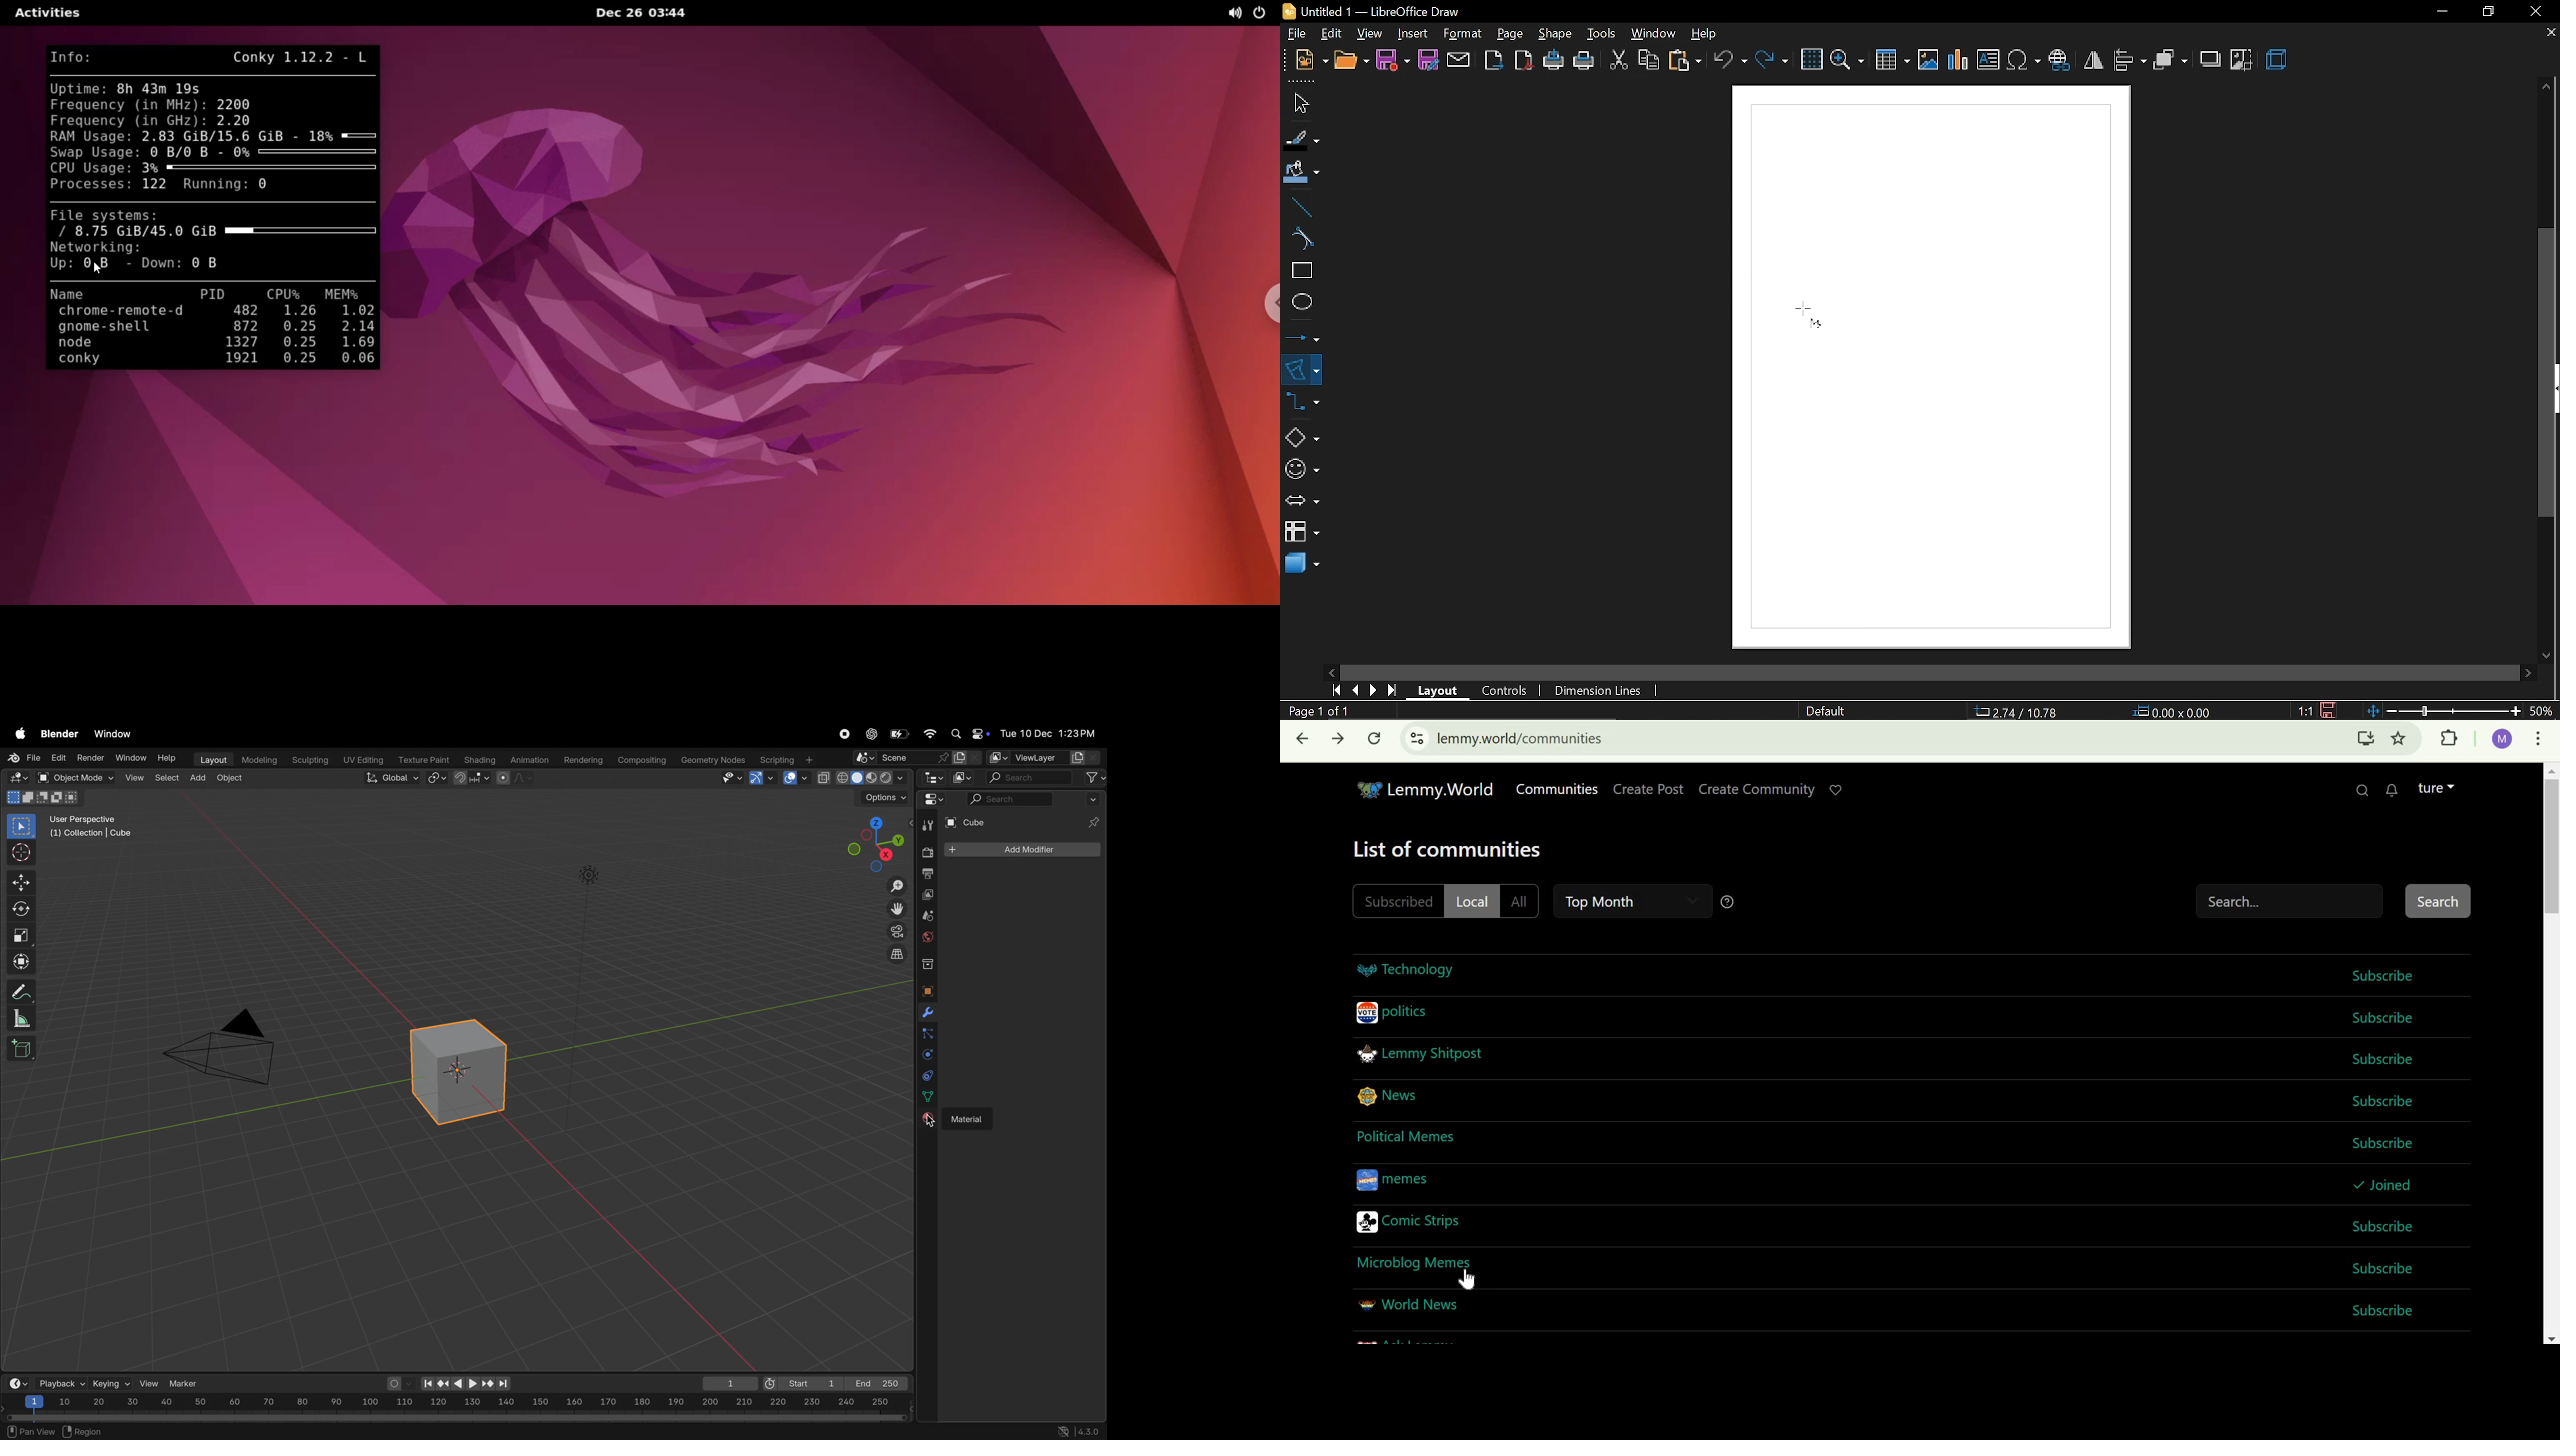  Describe the element at coordinates (1555, 61) in the screenshot. I see `print directly` at that location.